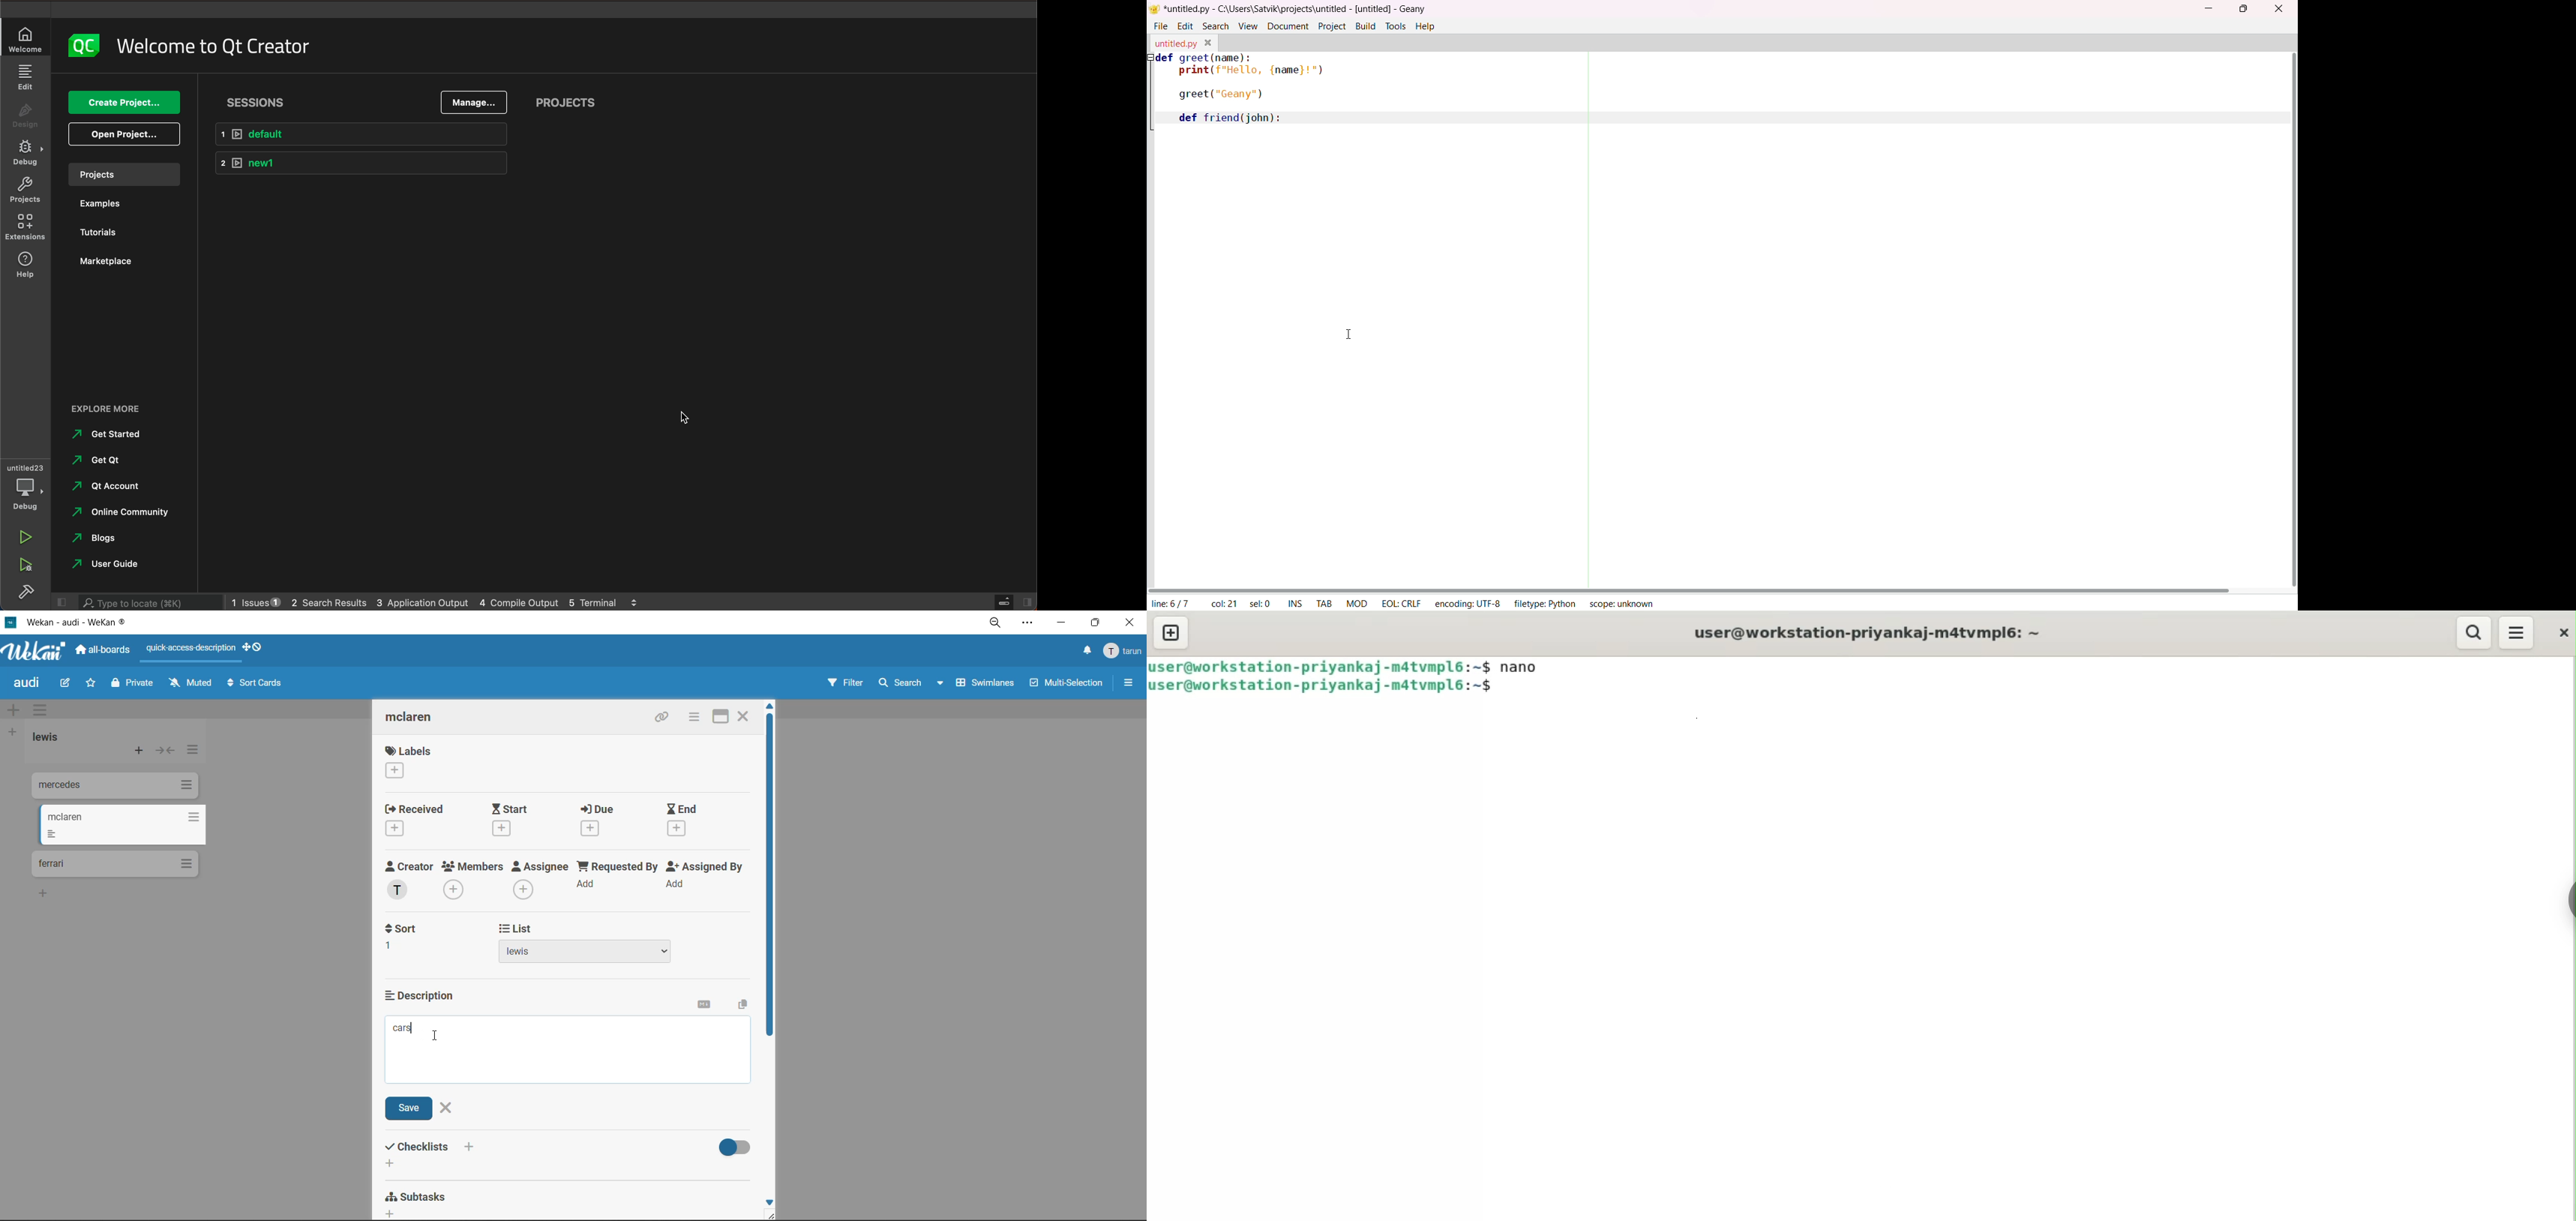  What do you see at coordinates (981, 686) in the screenshot?
I see `swimlanes` at bounding box center [981, 686].